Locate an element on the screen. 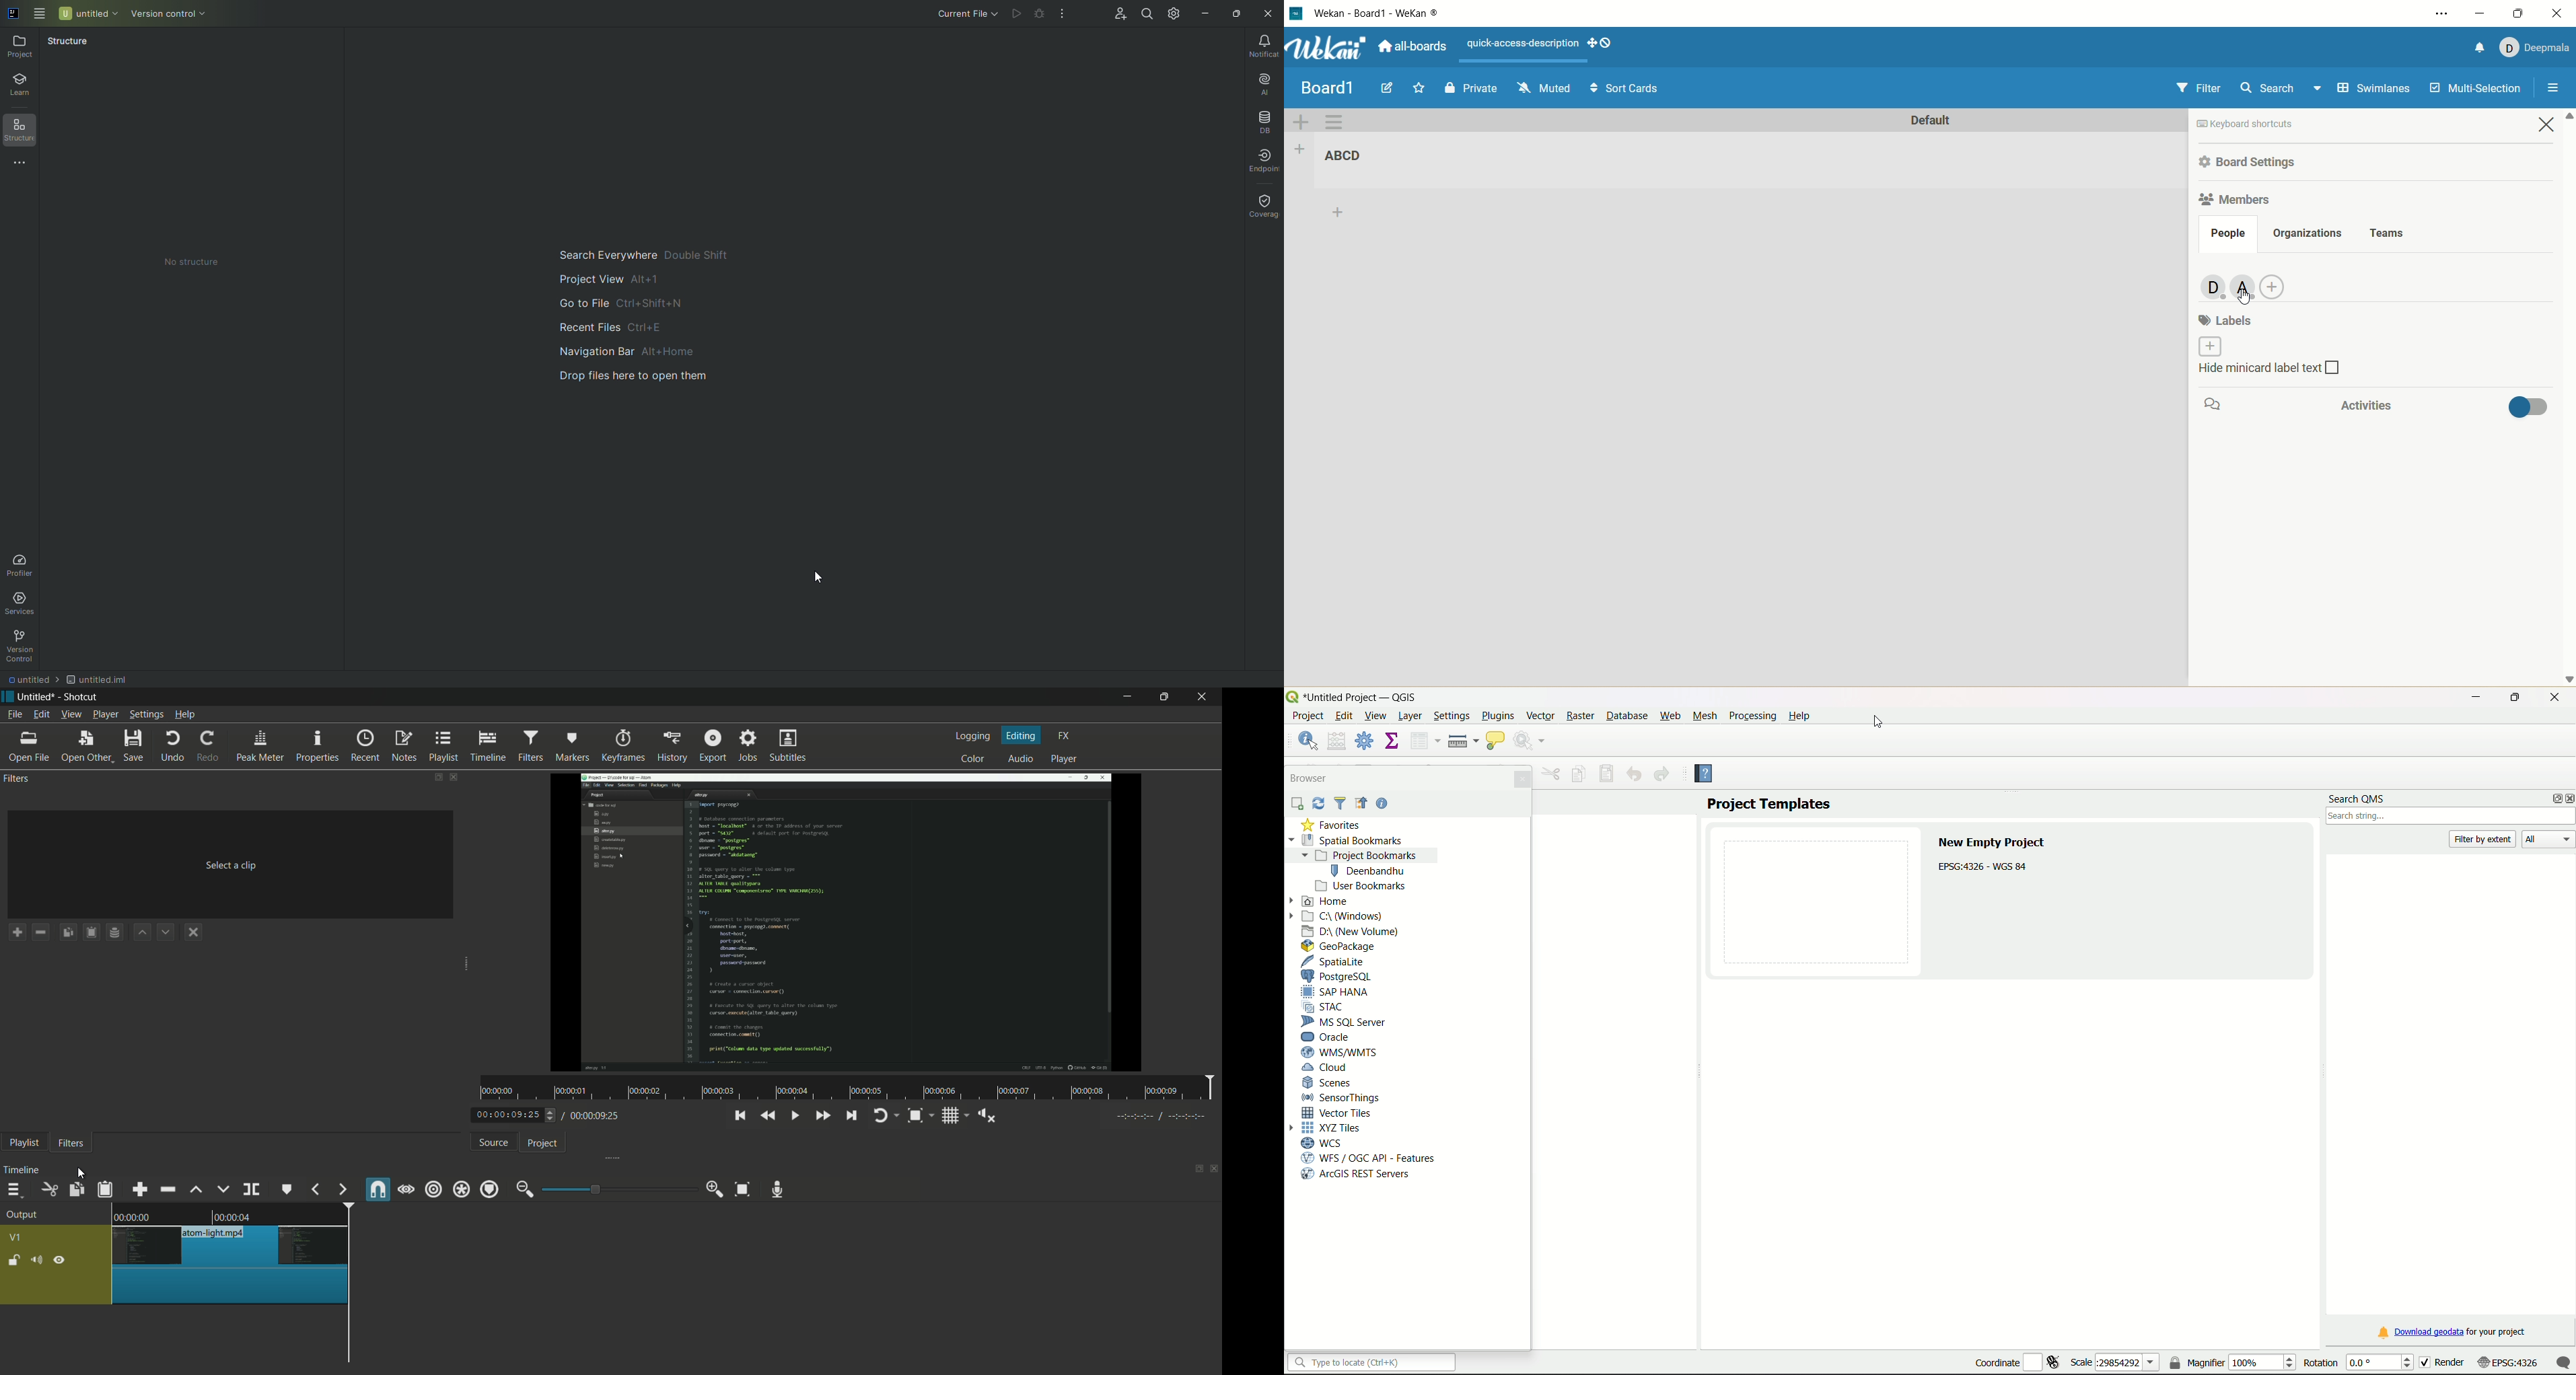 This screenshot has height=1400, width=2576. snap is located at coordinates (376, 1188).